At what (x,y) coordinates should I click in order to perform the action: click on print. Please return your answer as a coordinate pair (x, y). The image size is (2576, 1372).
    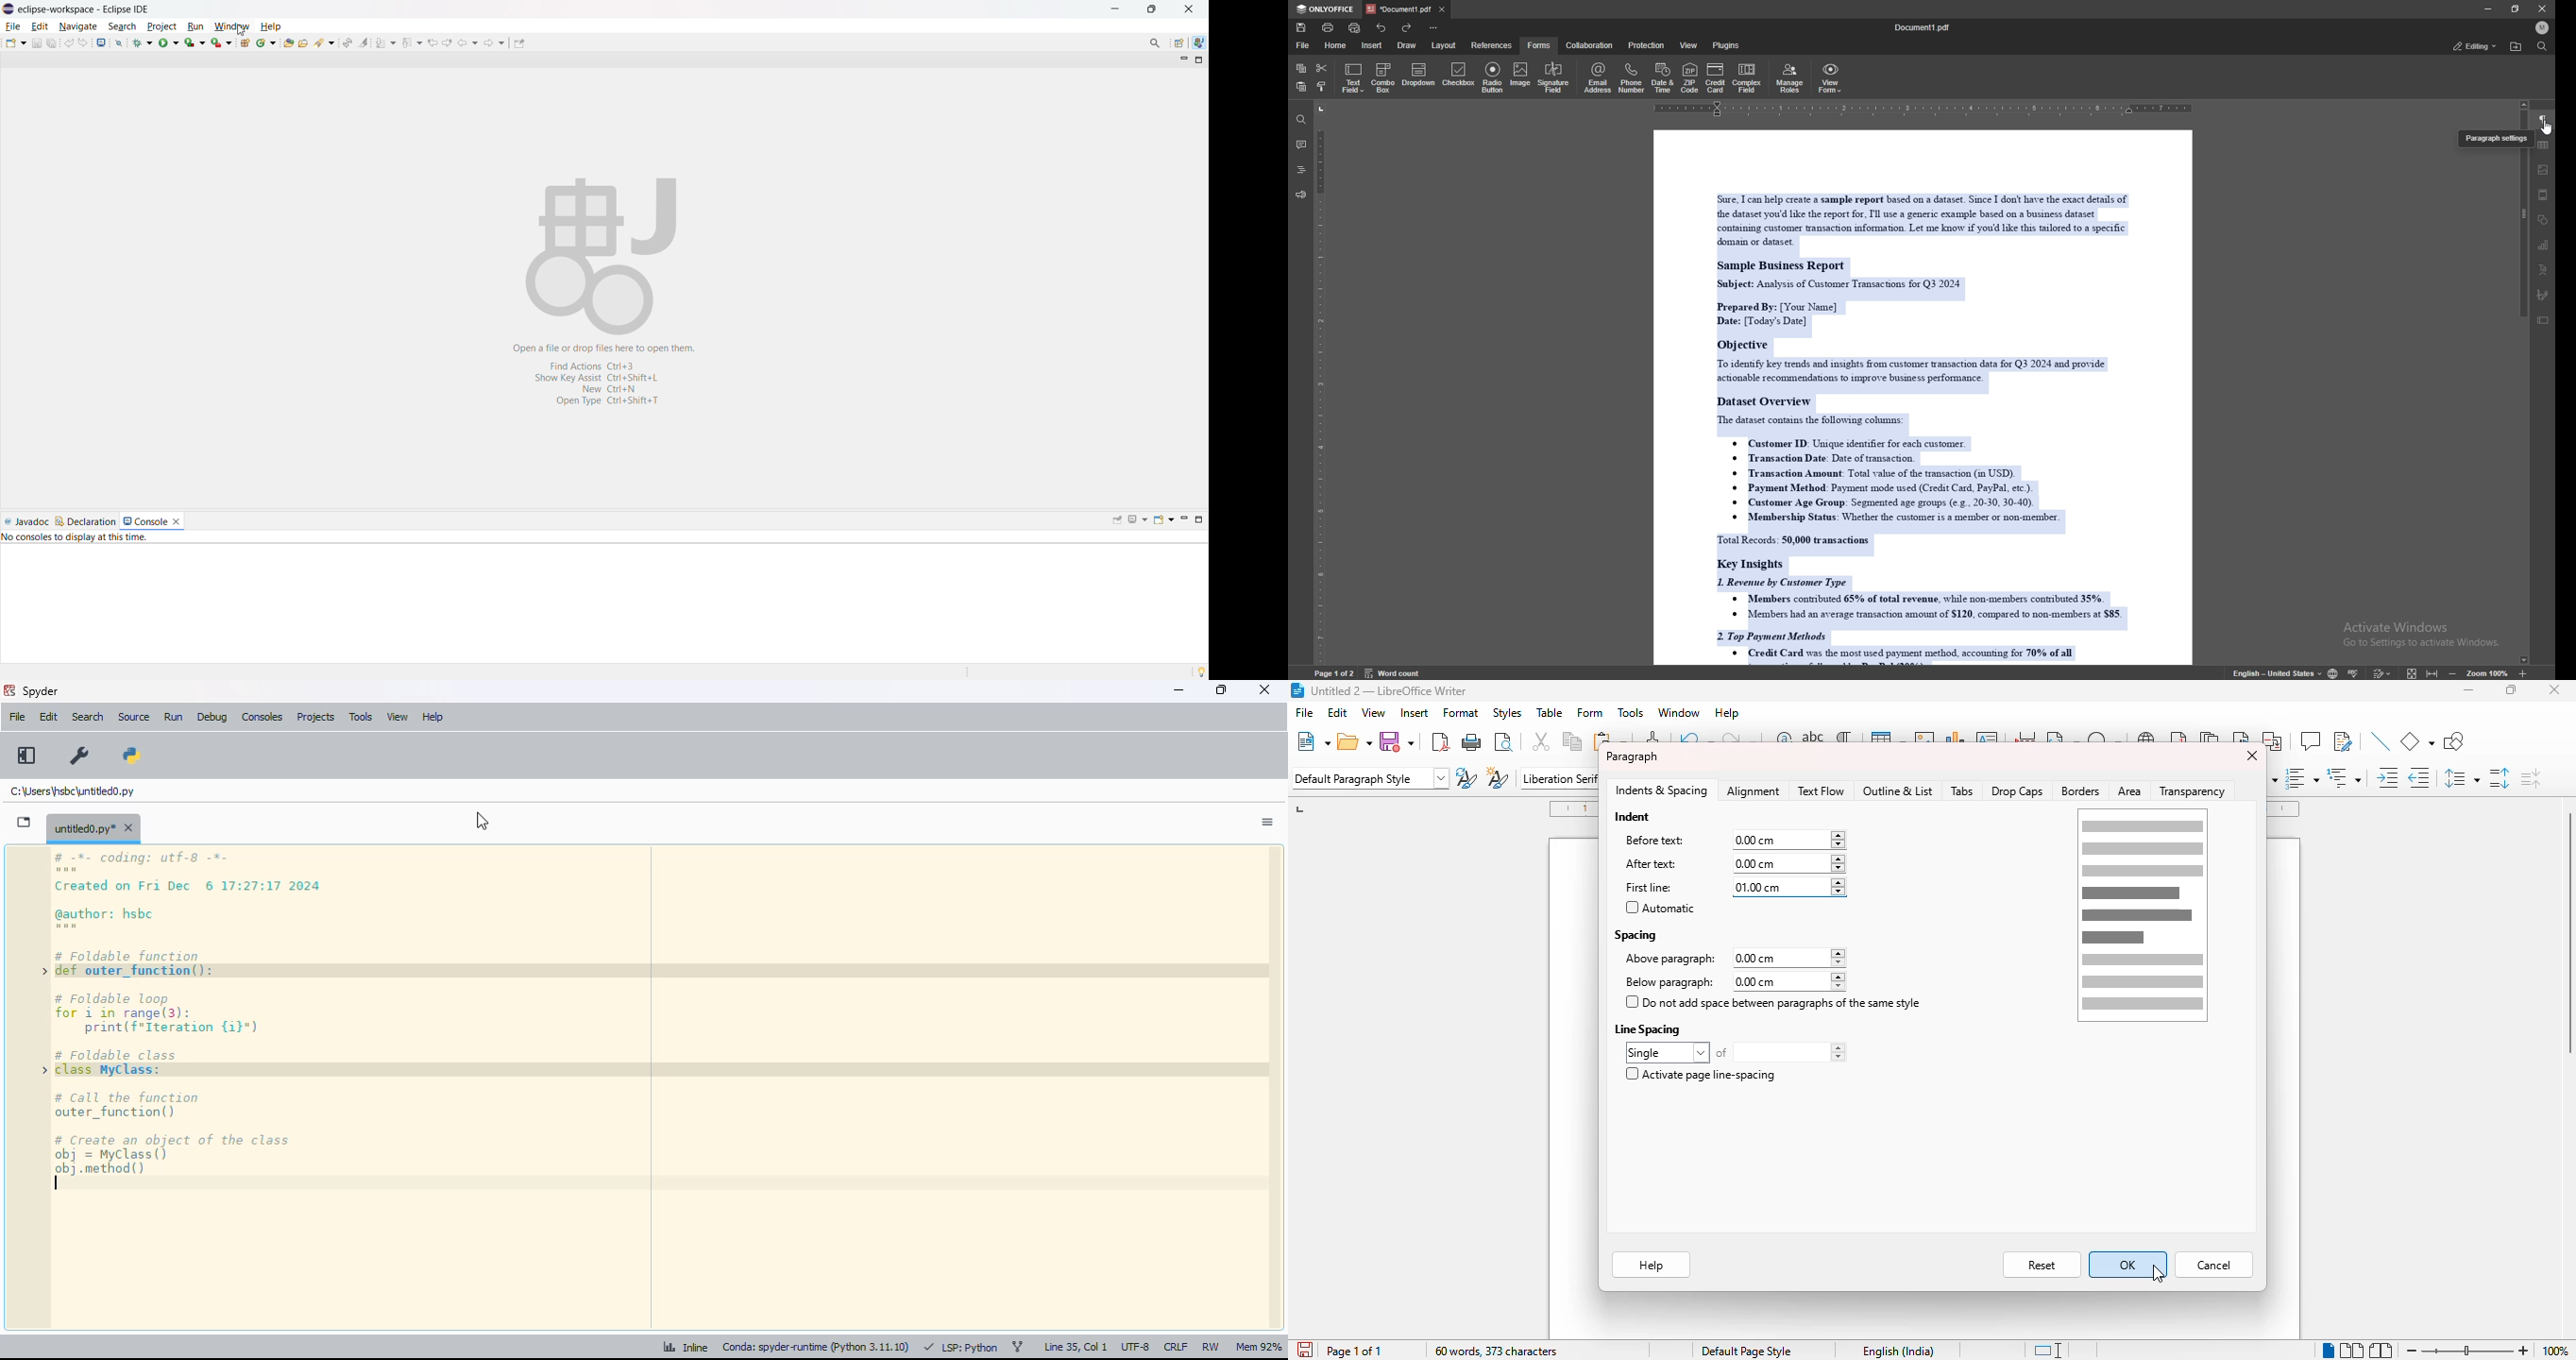
    Looking at the image, I should click on (1328, 27).